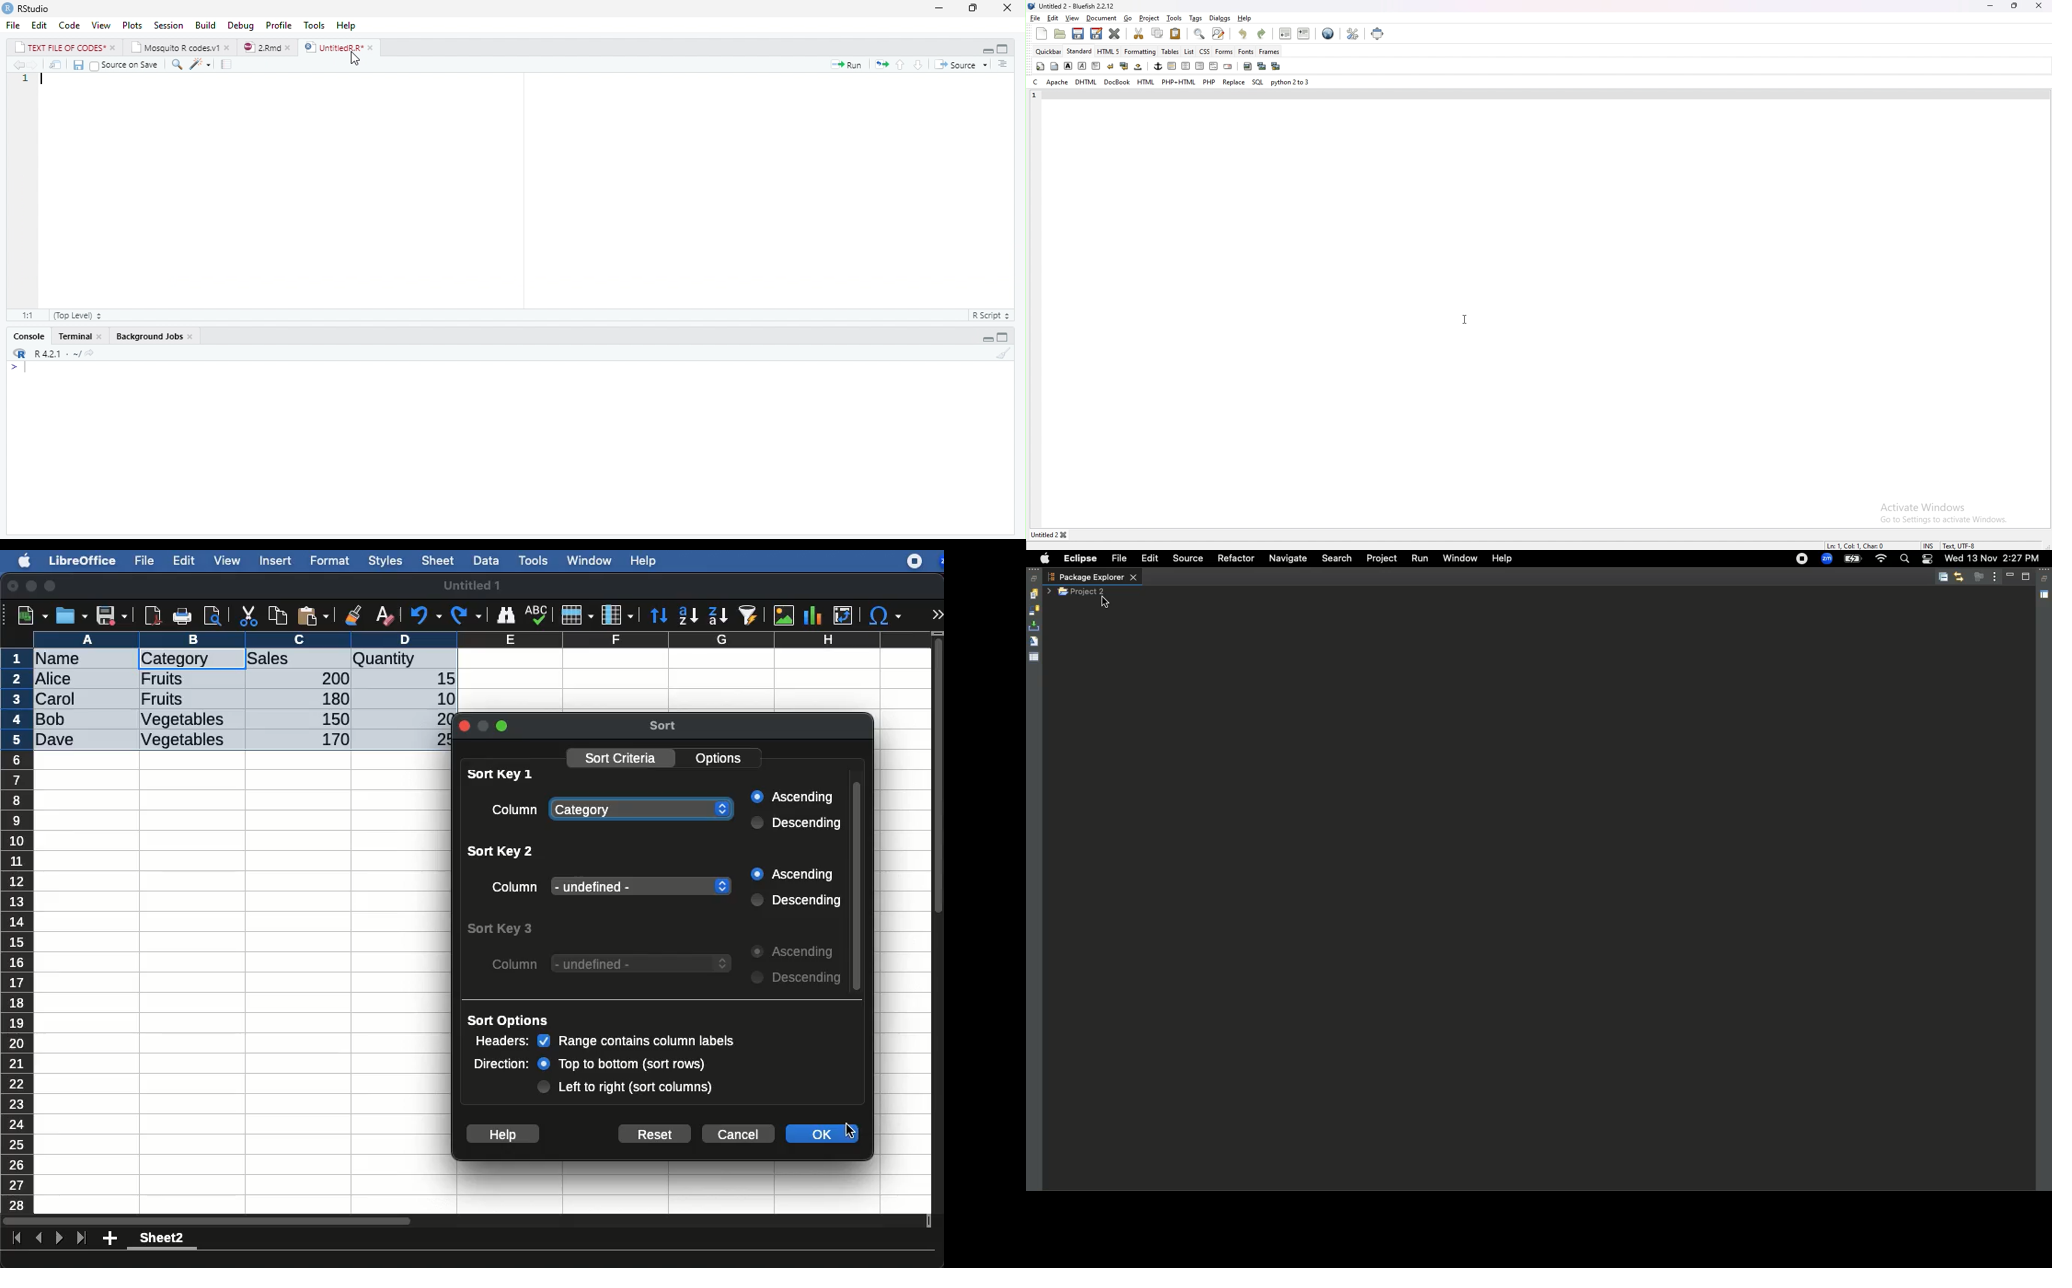 Image resolution: width=2072 pixels, height=1288 pixels. What do you see at coordinates (988, 50) in the screenshot?
I see `minimize` at bounding box center [988, 50].